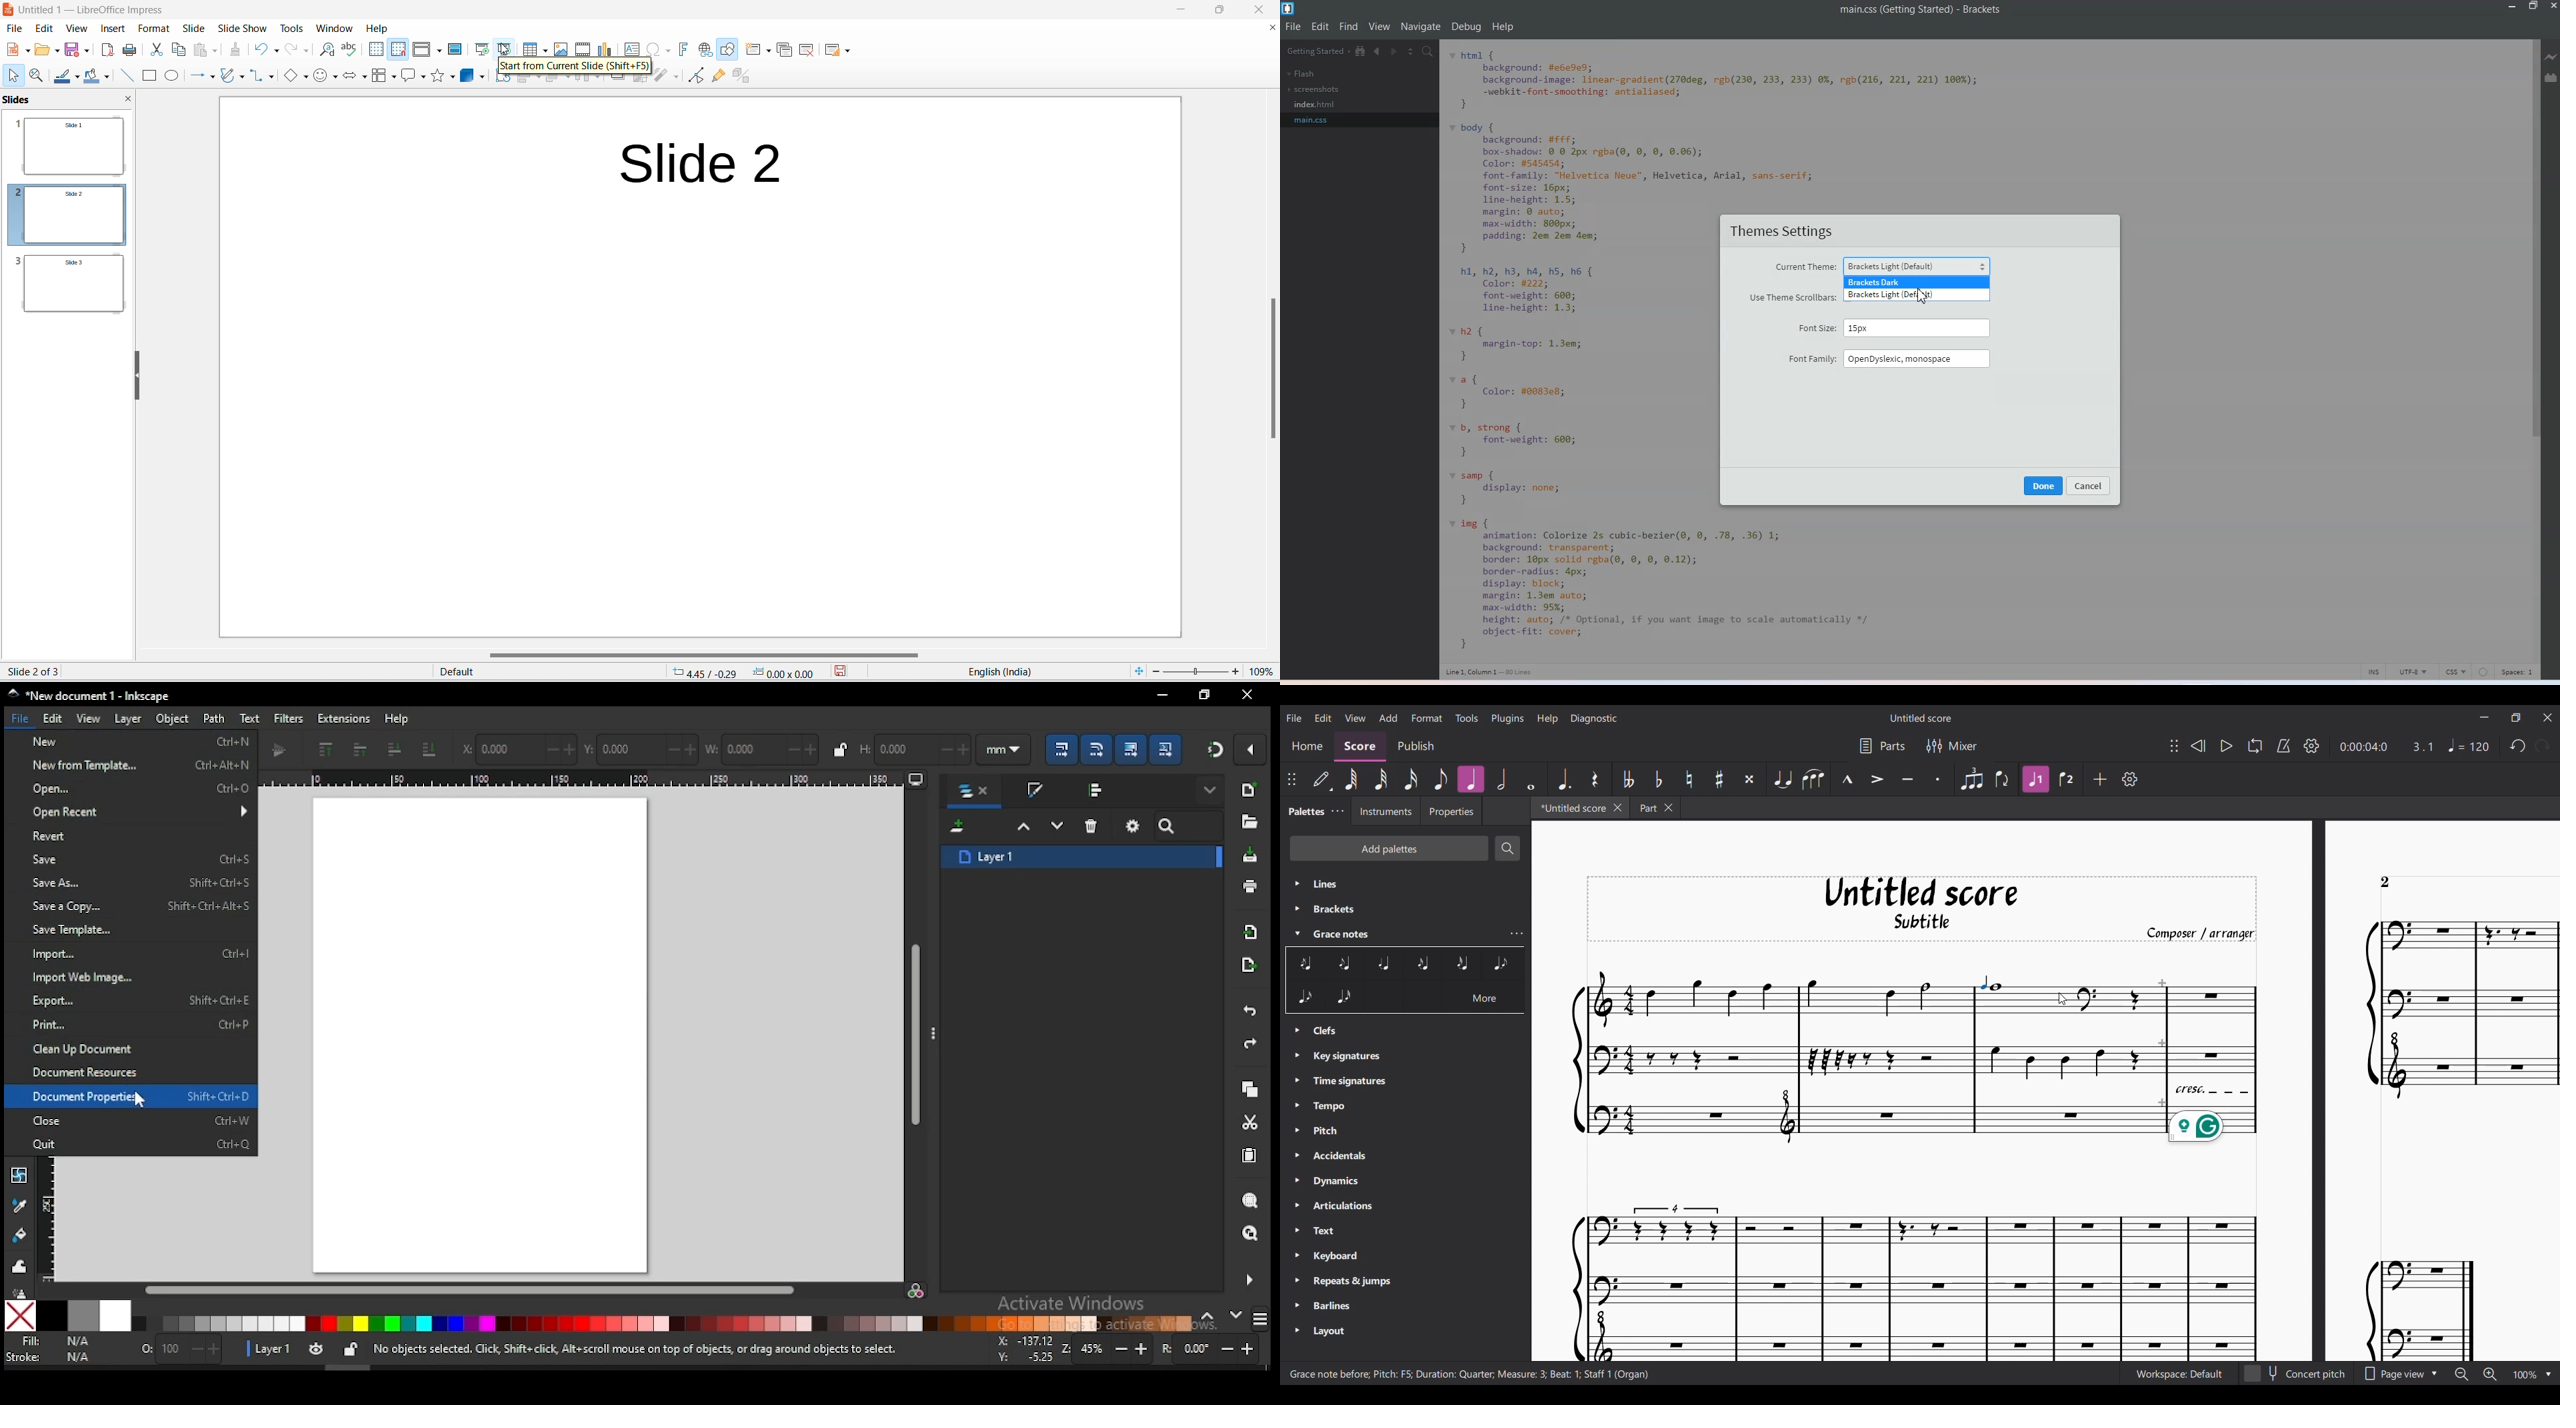 This screenshot has height=1428, width=2576. What do you see at coordinates (739, 673) in the screenshot?
I see `cursor and selection coordinates` at bounding box center [739, 673].